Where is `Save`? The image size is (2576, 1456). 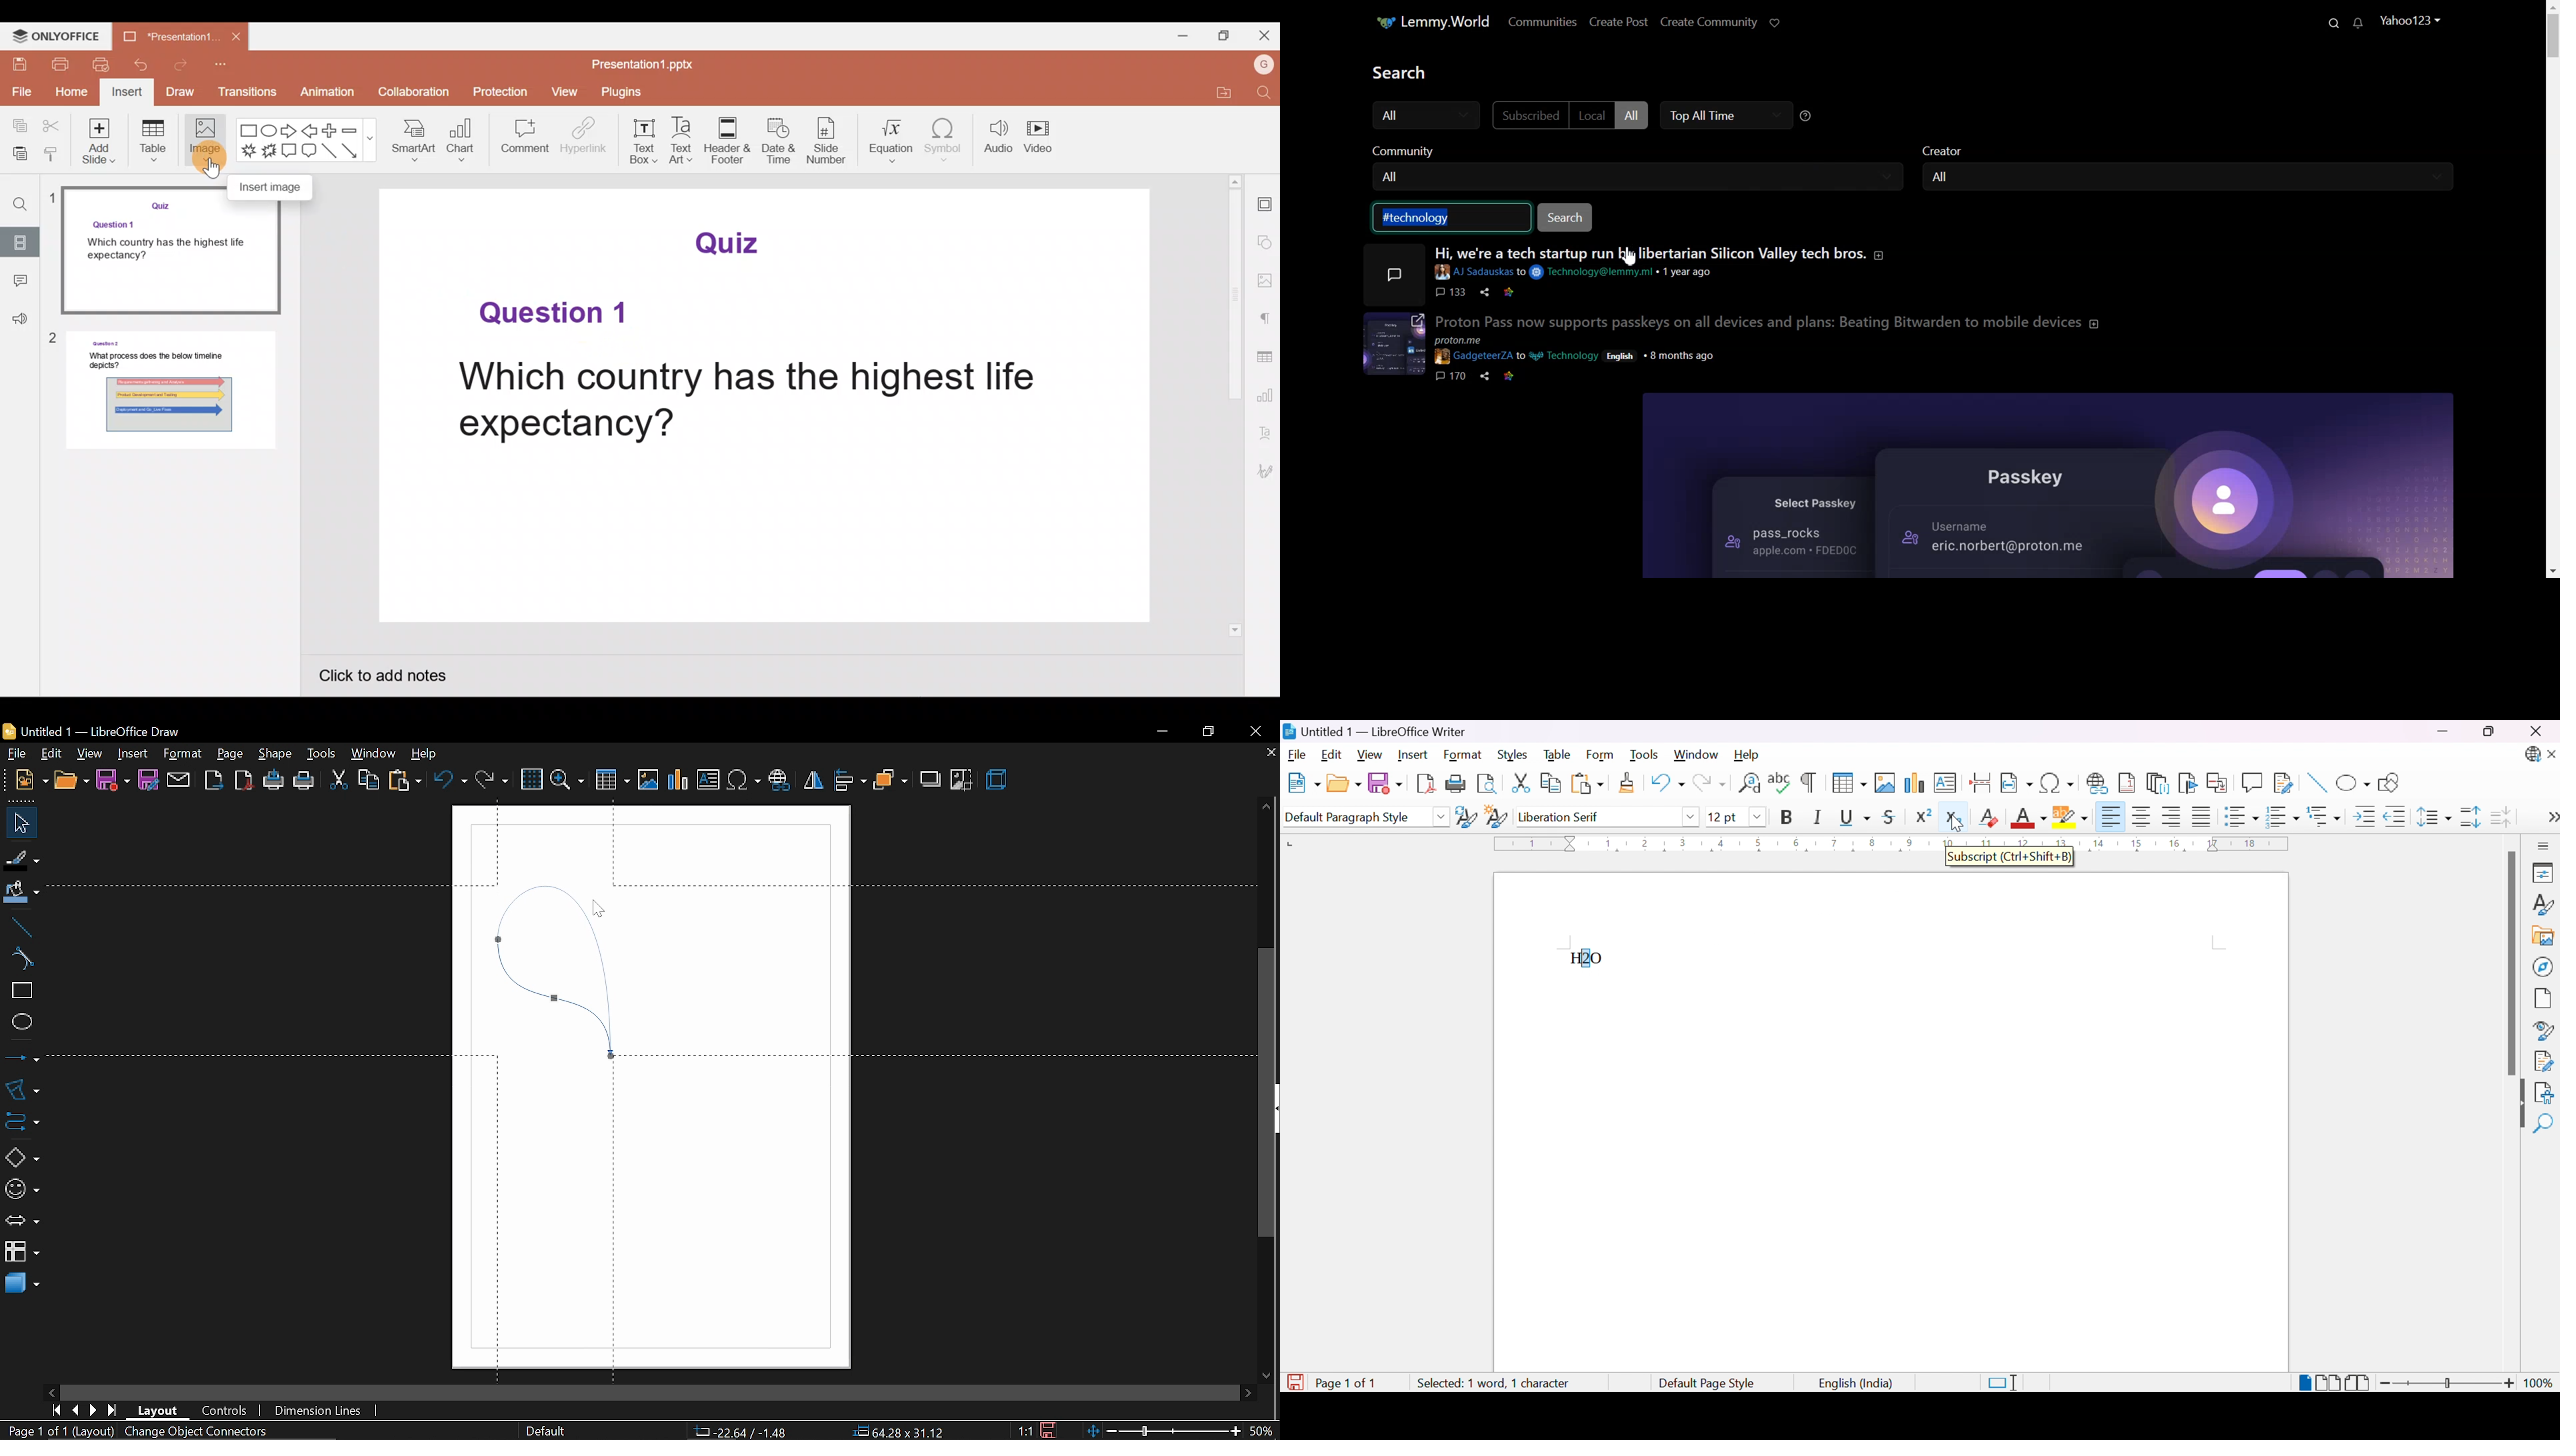 Save is located at coordinates (21, 67).